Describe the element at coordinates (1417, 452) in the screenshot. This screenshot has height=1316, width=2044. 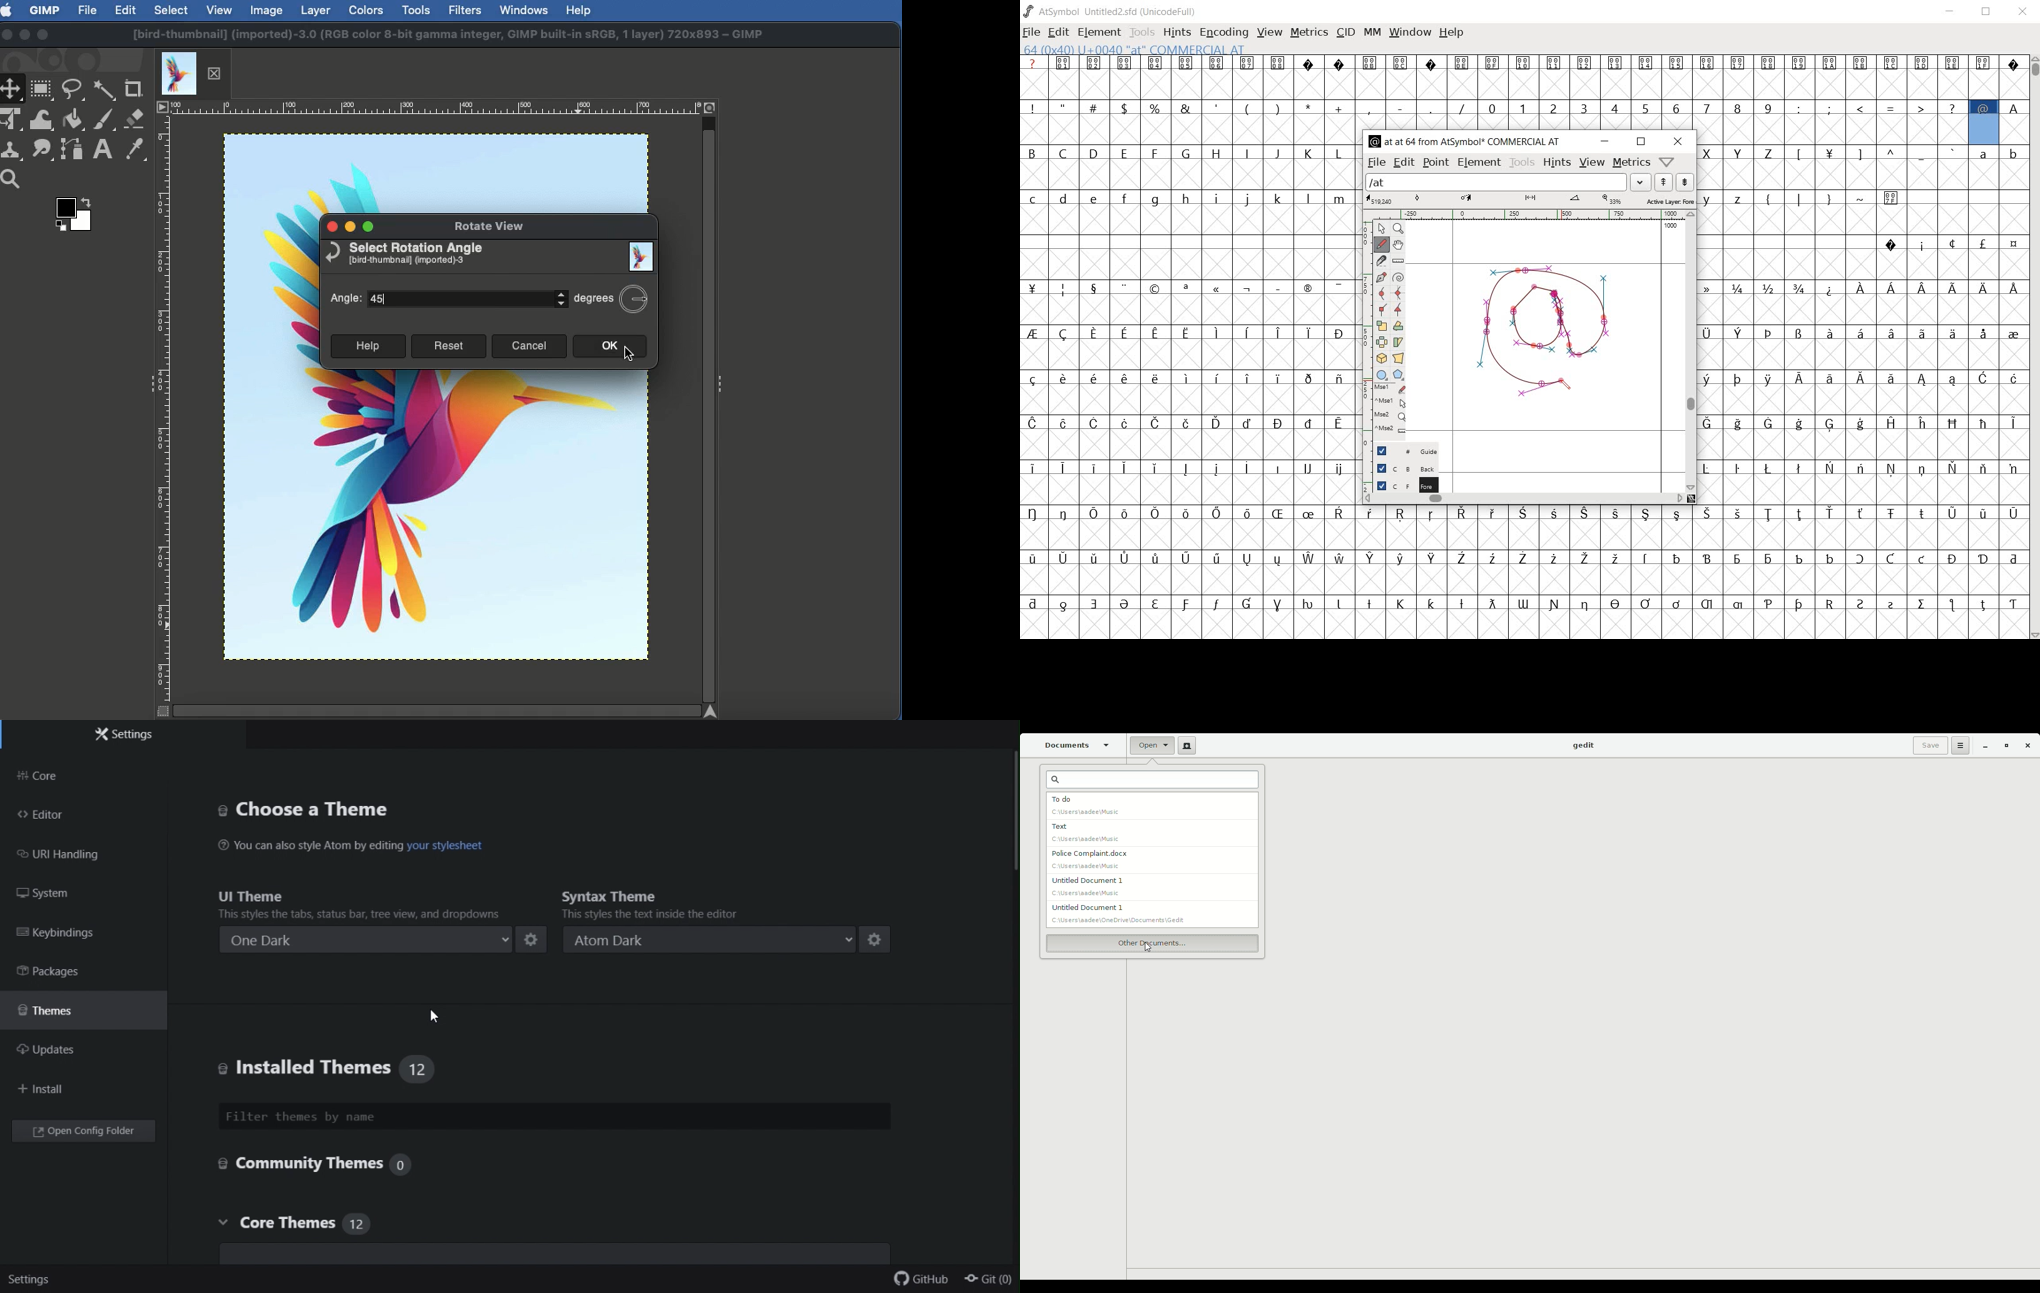
I see `guide` at that location.